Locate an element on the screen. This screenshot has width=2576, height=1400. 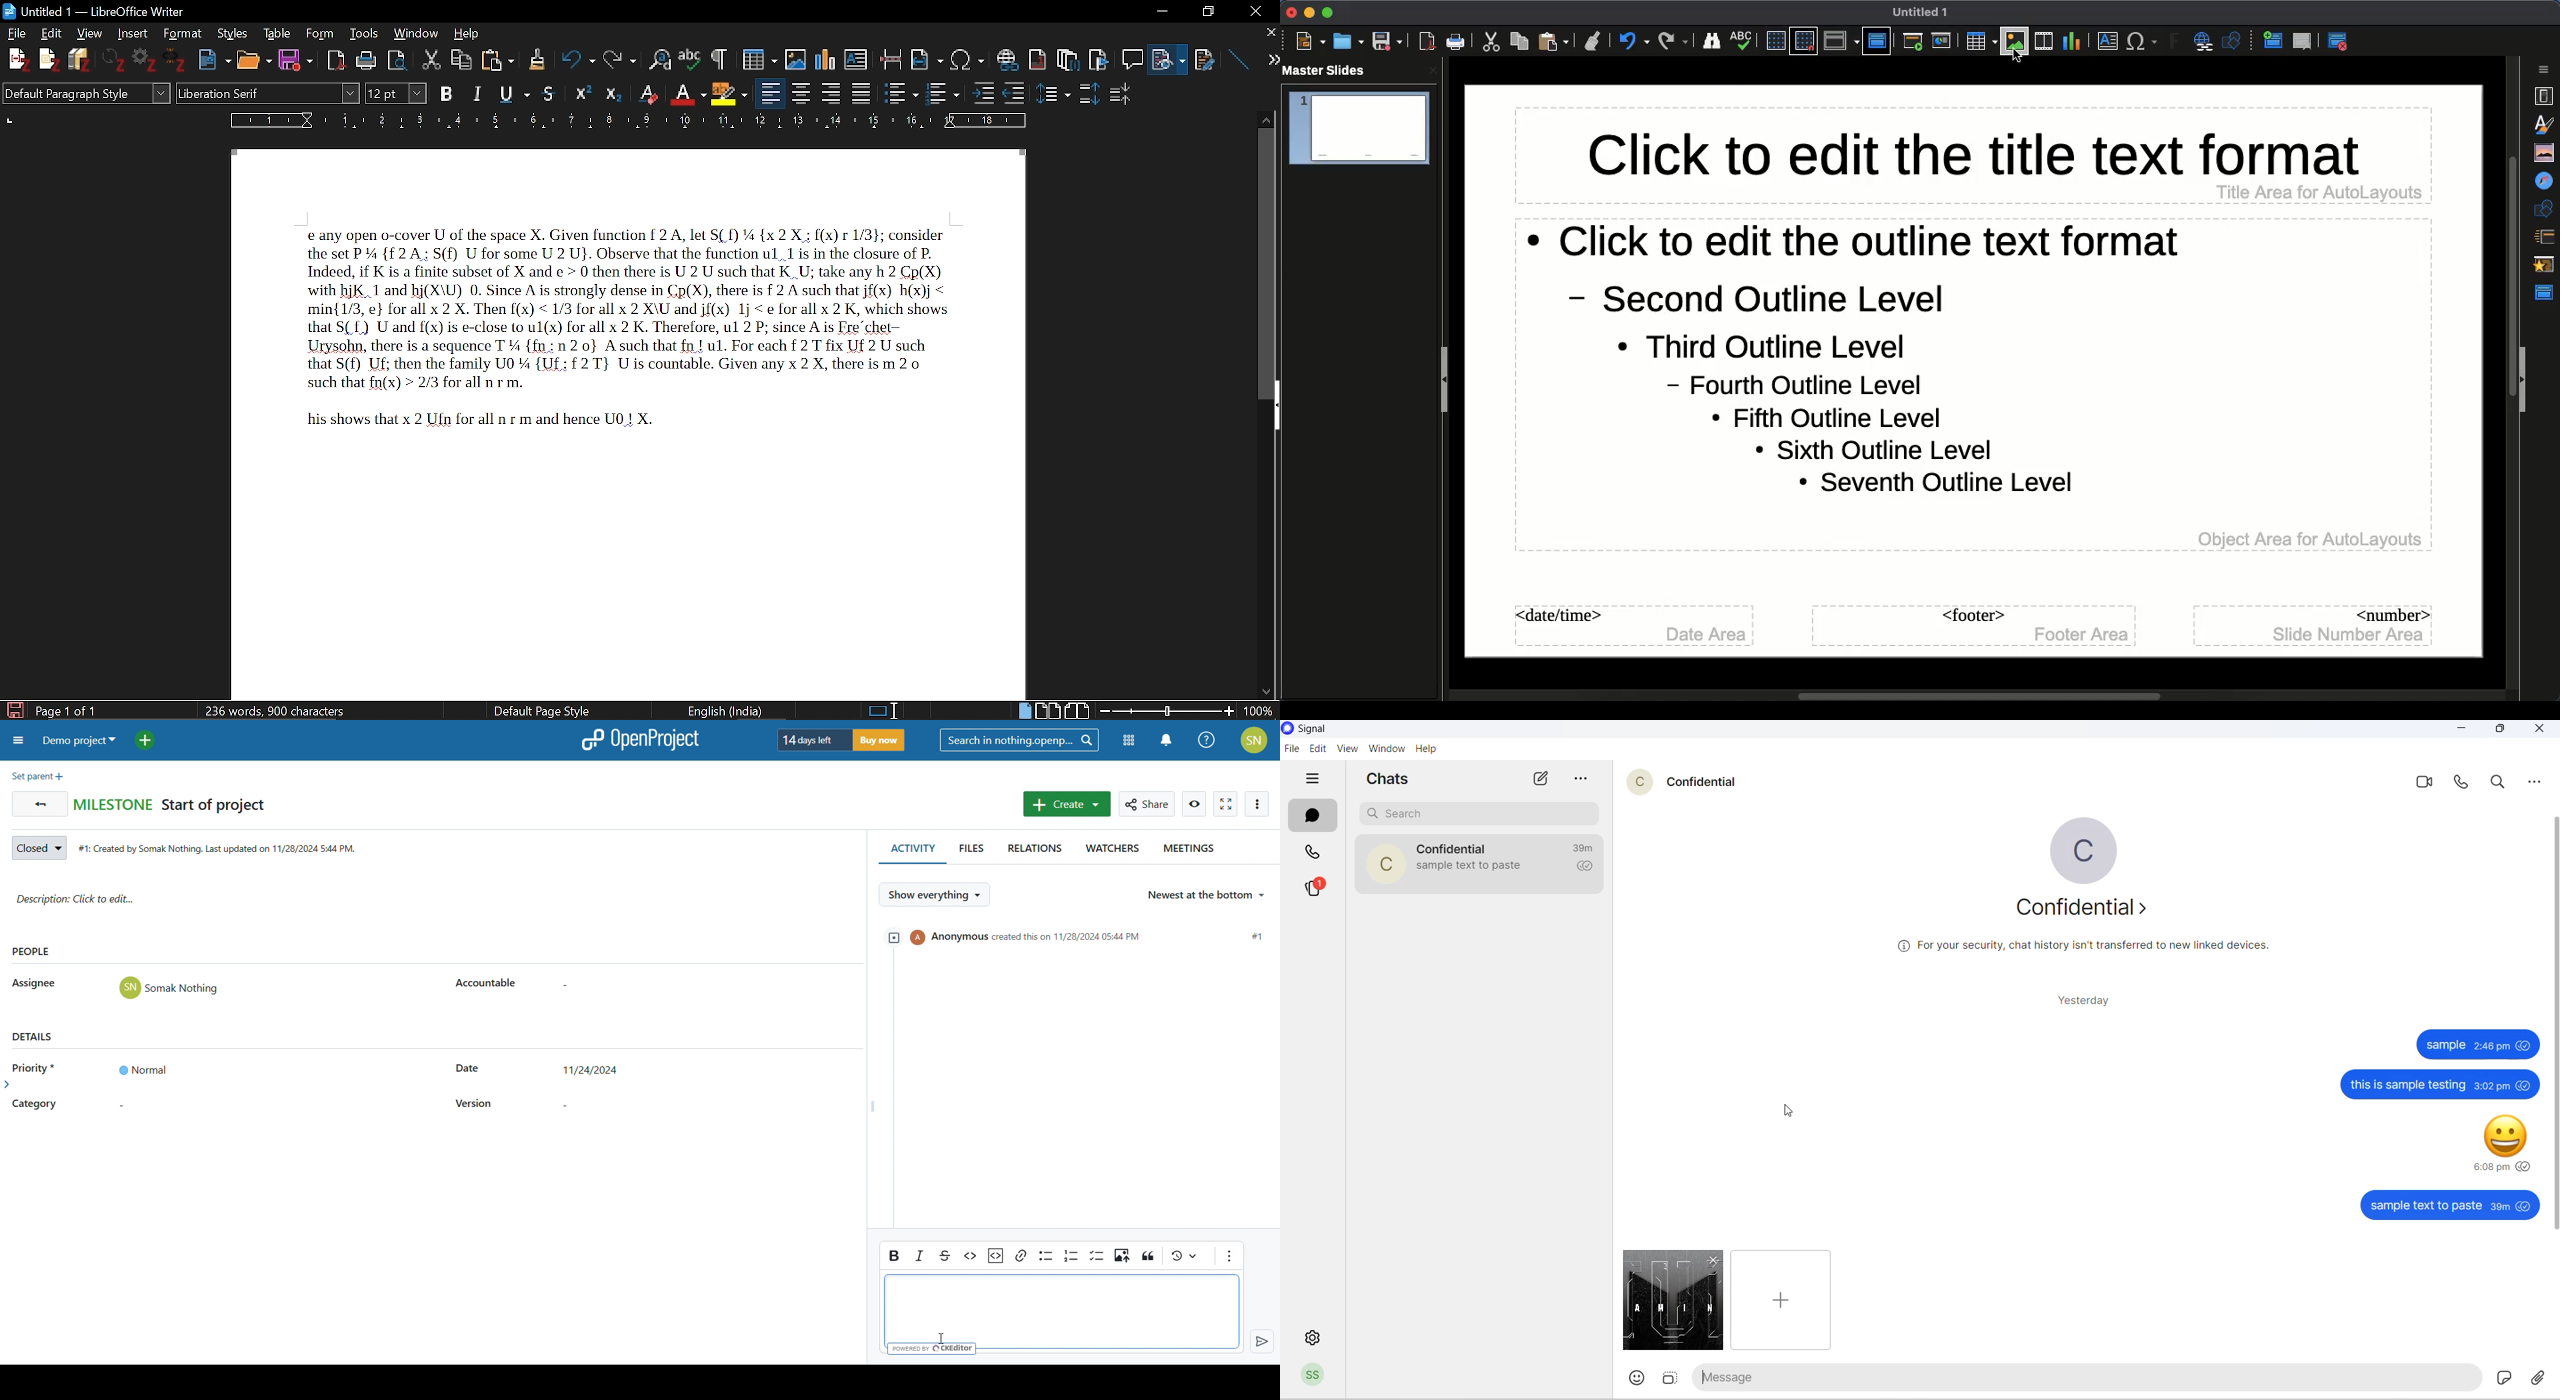
Minimize is located at coordinates (1307, 12).